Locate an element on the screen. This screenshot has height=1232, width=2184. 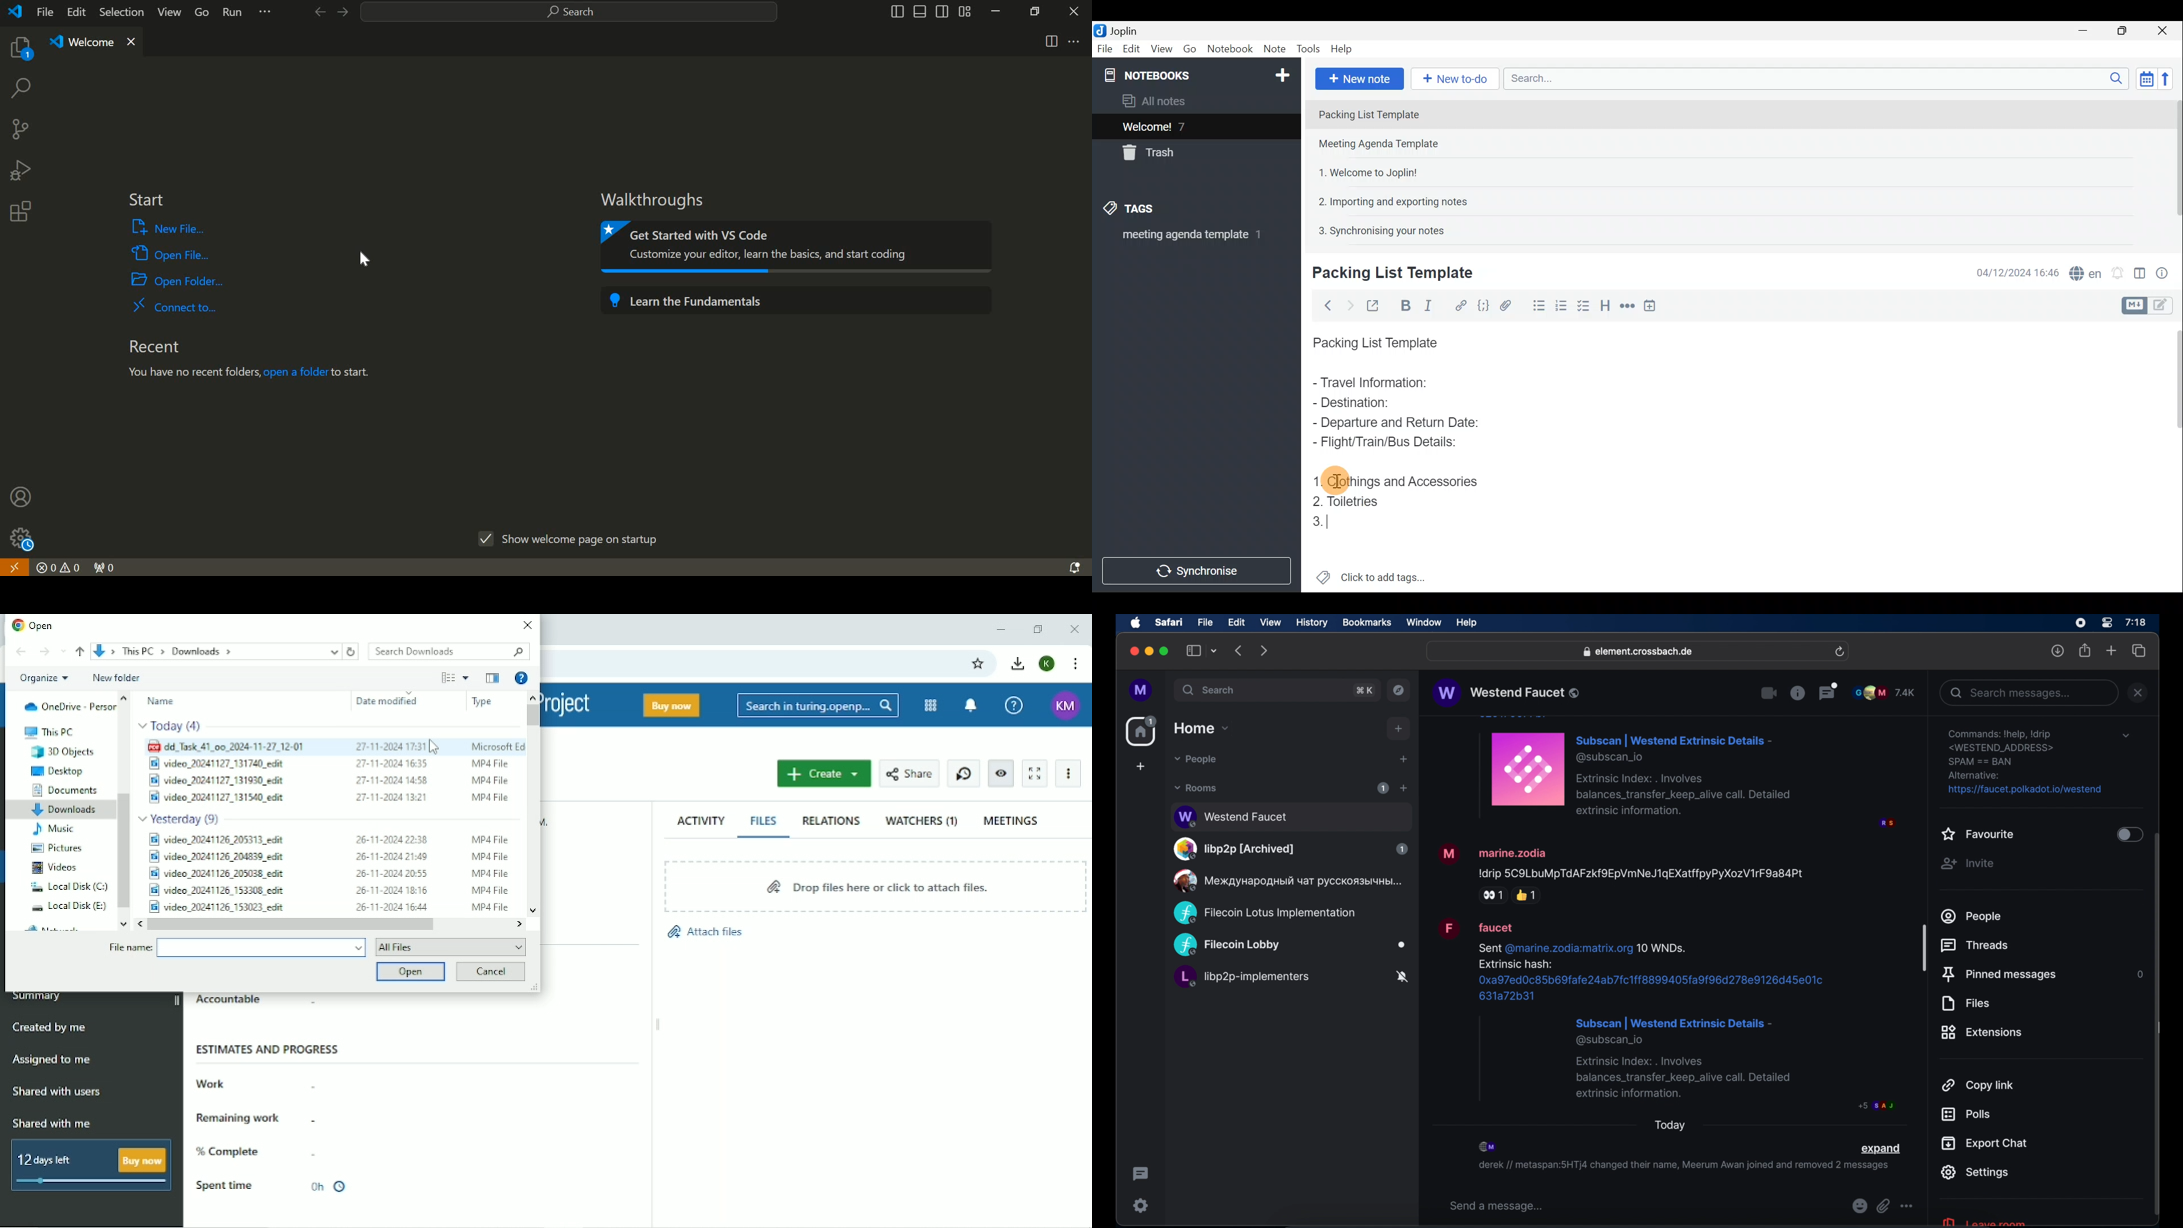
add is located at coordinates (1399, 729).